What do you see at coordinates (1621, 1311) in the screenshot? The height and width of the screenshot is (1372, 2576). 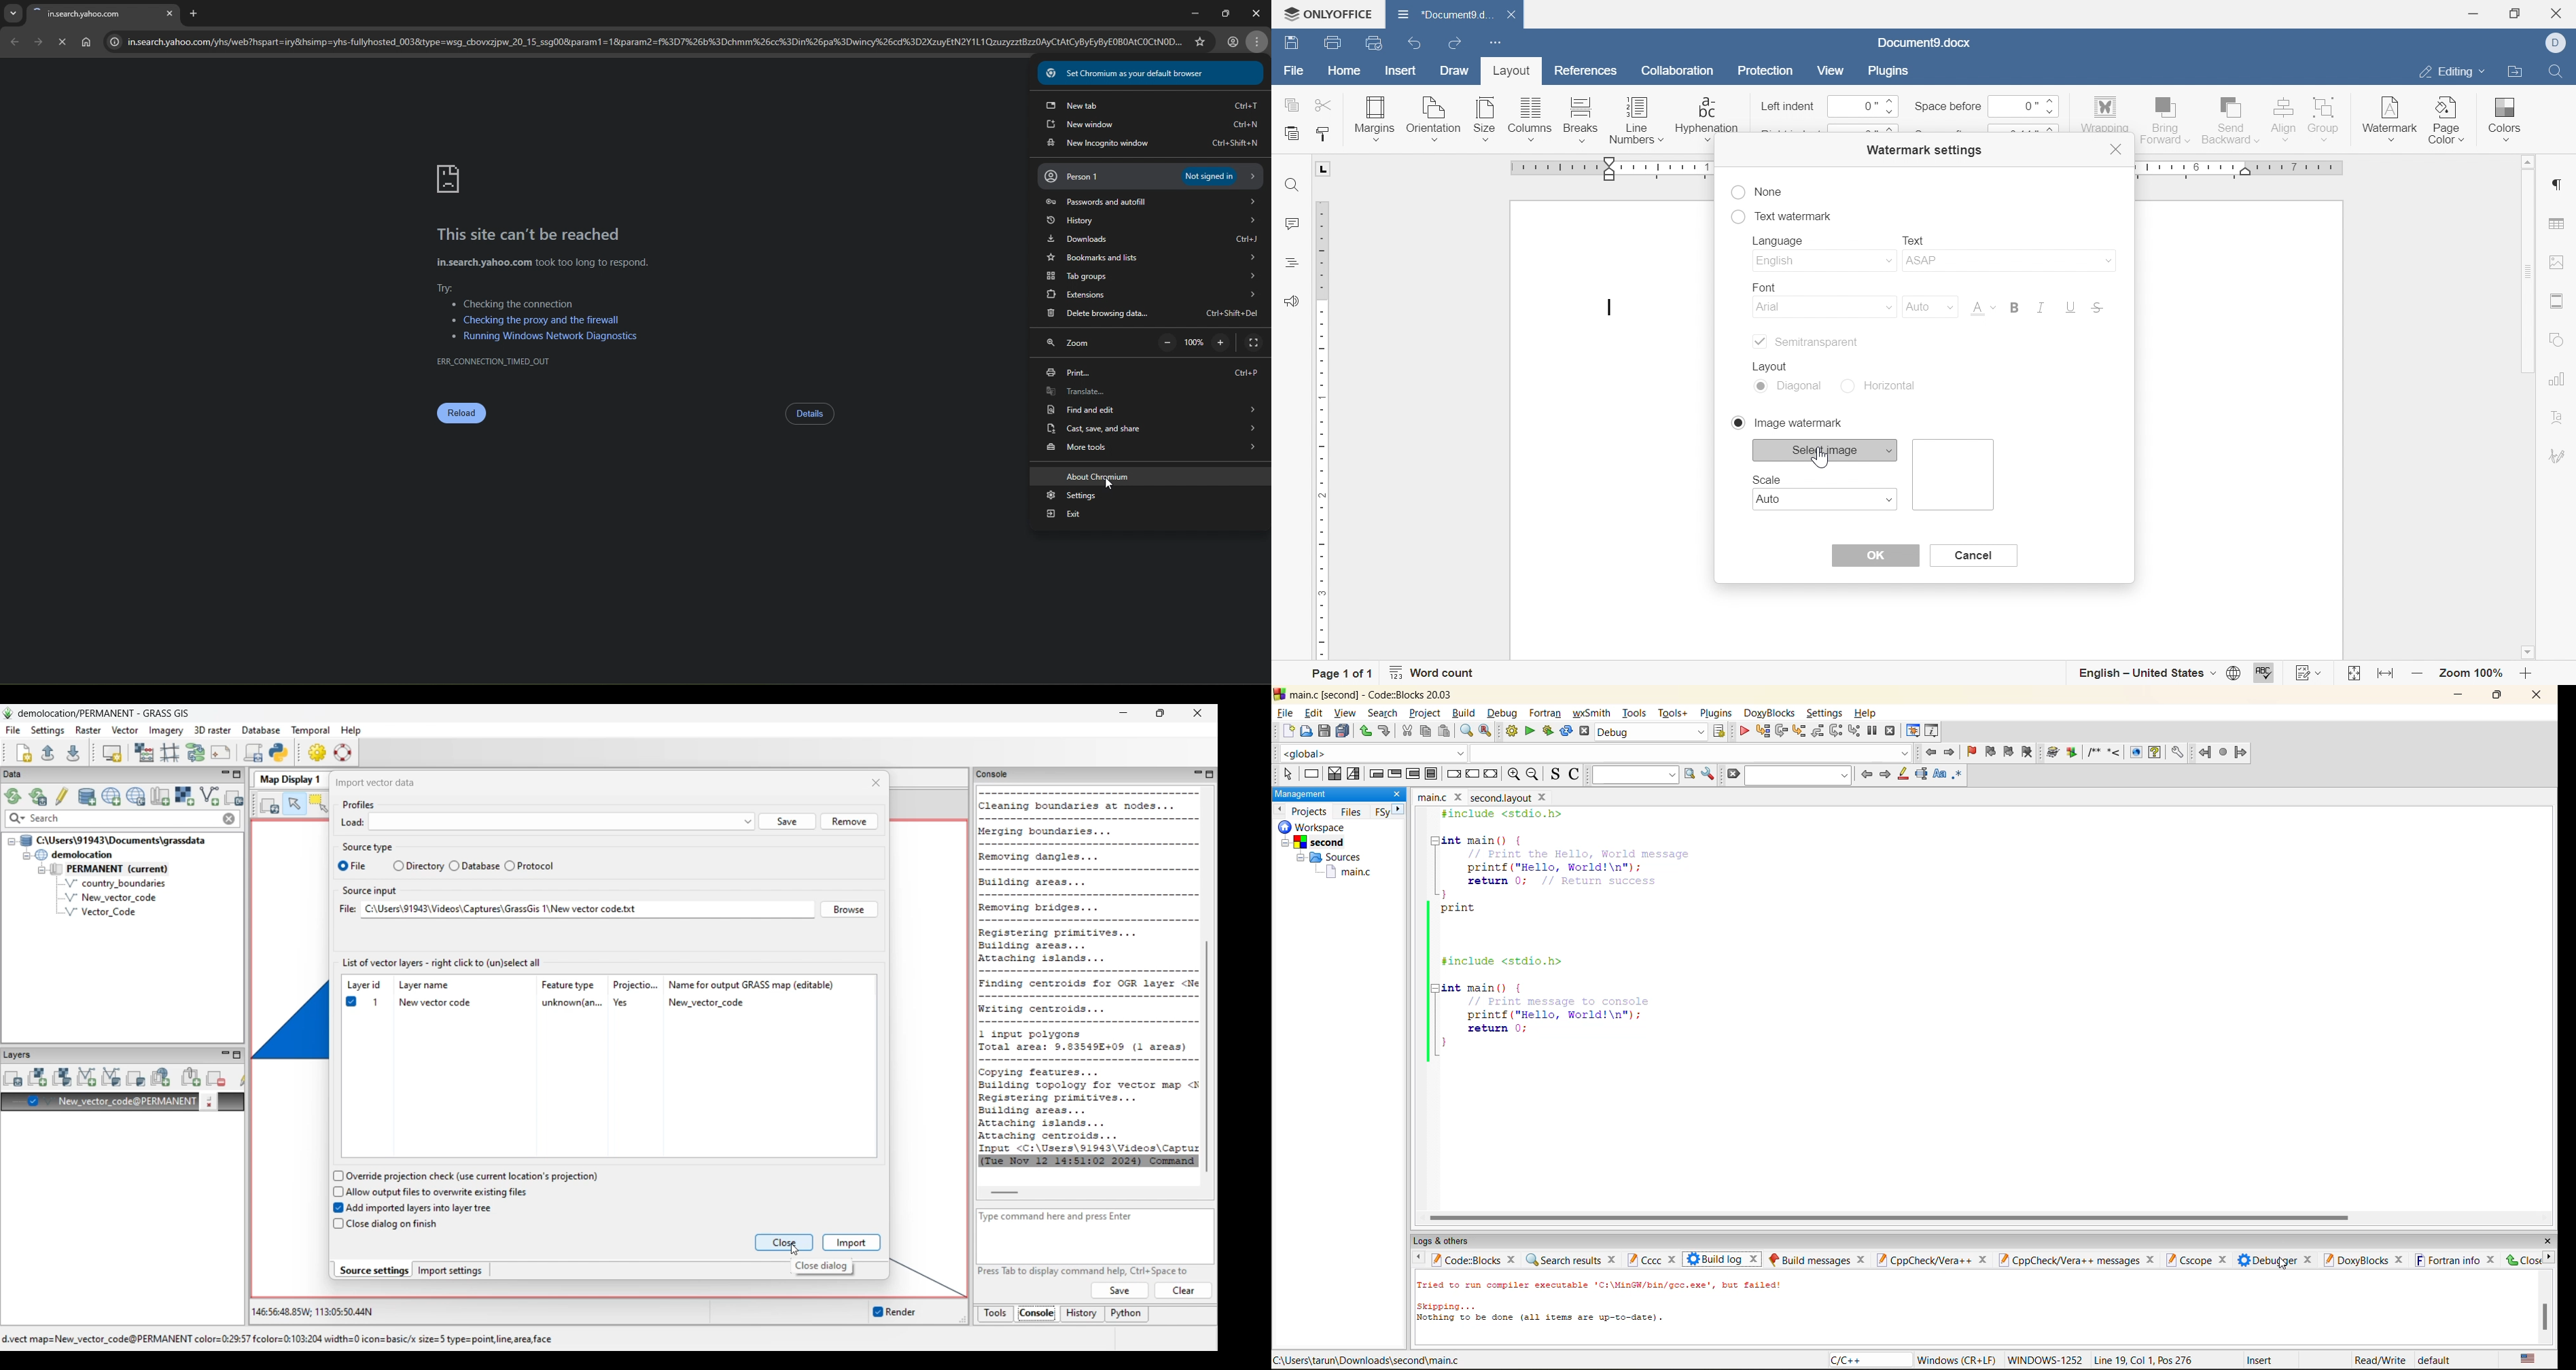 I see `build log console` at bounding box center [1621, 1311].